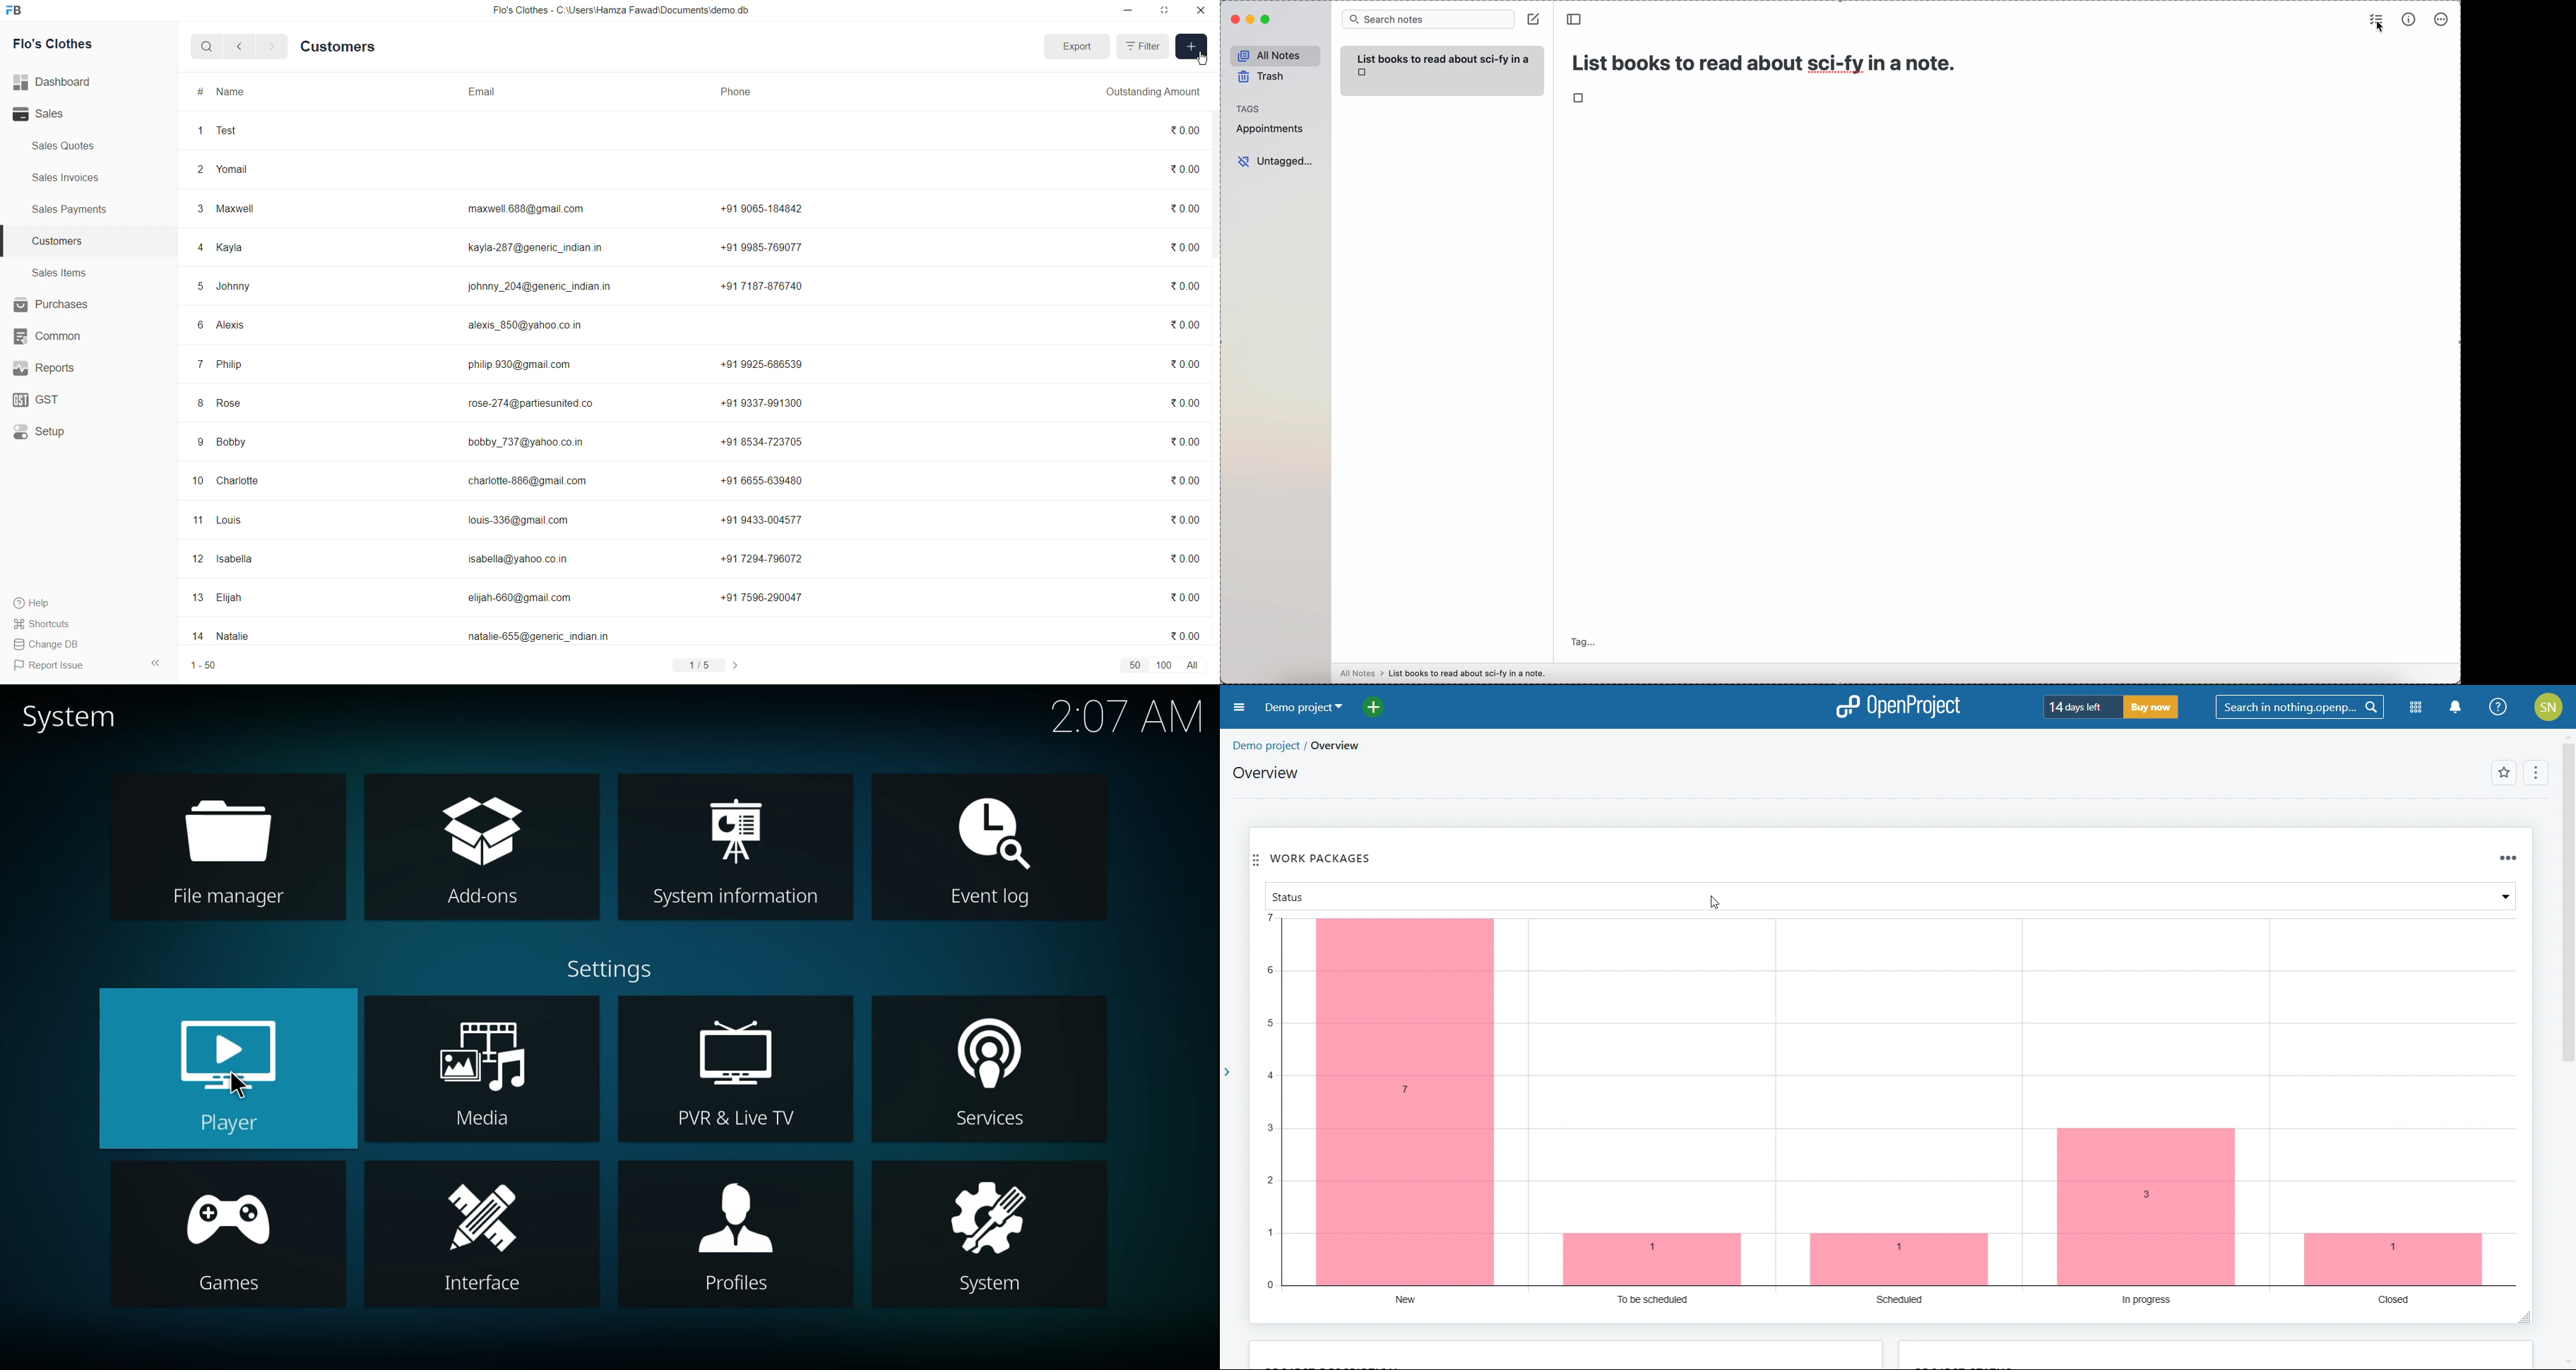 The image size is (2576, 1372). I want to click on 0.00, so click(1185, 246).